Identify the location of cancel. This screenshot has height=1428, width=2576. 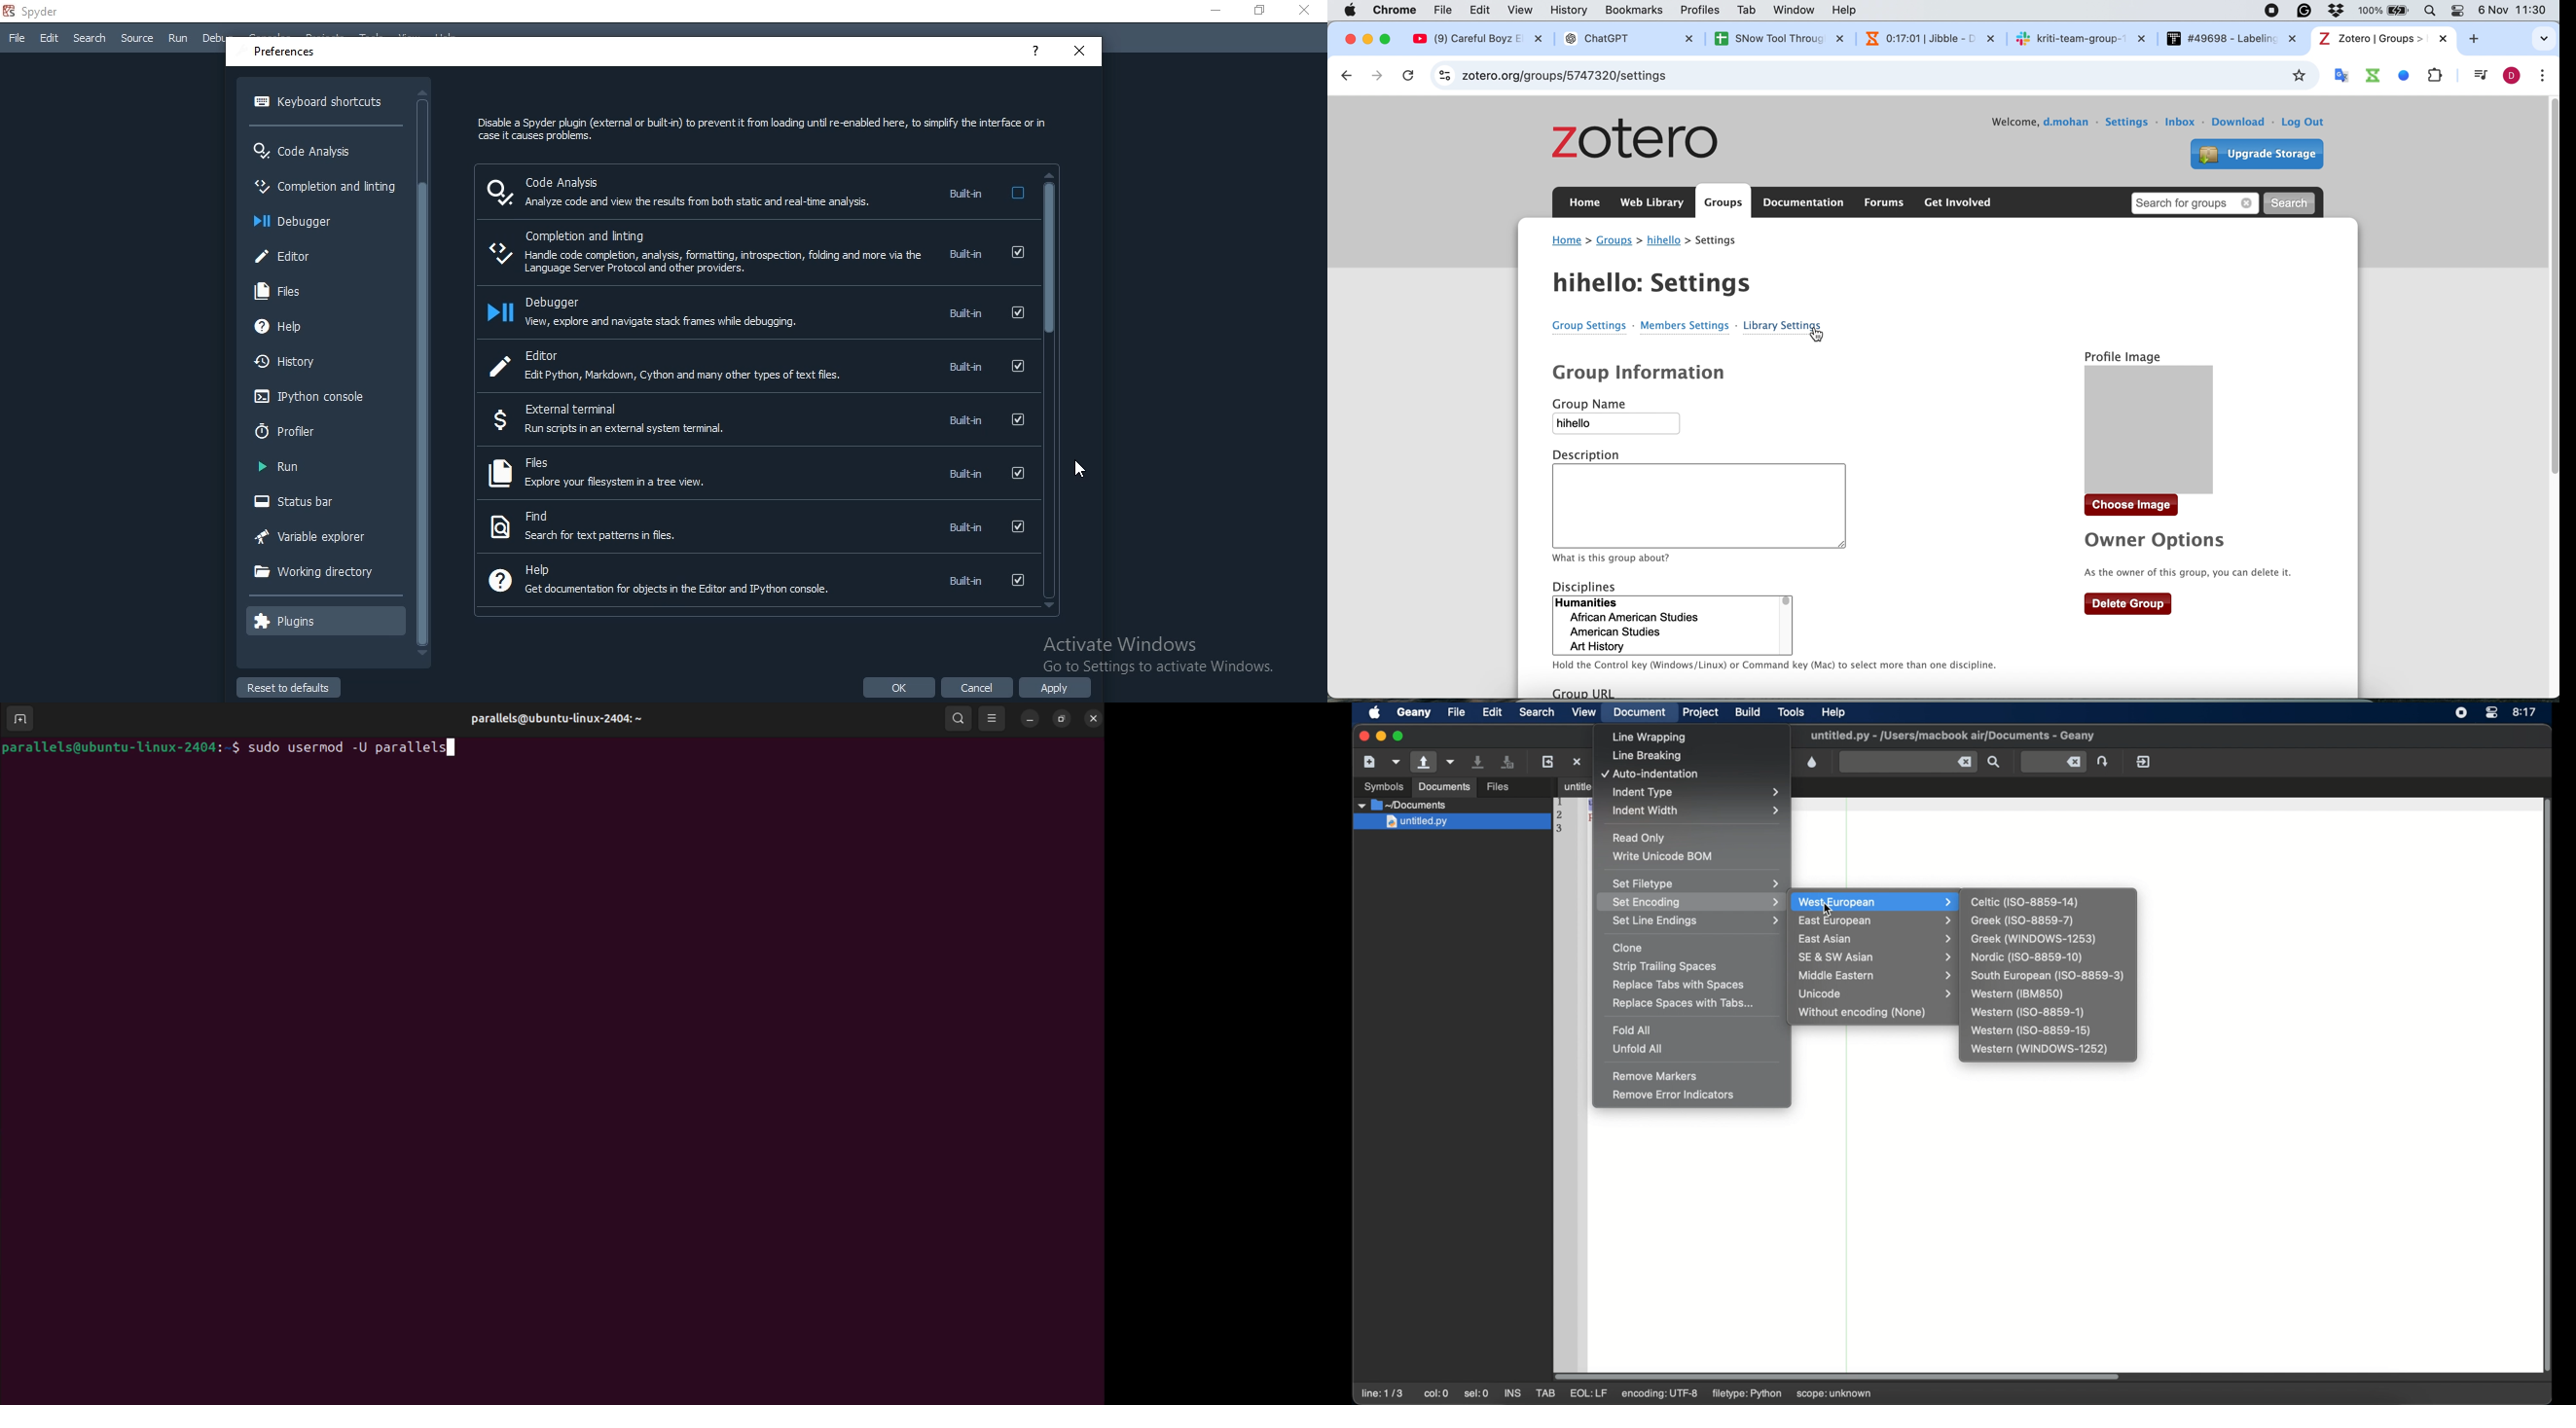
(978, 688).